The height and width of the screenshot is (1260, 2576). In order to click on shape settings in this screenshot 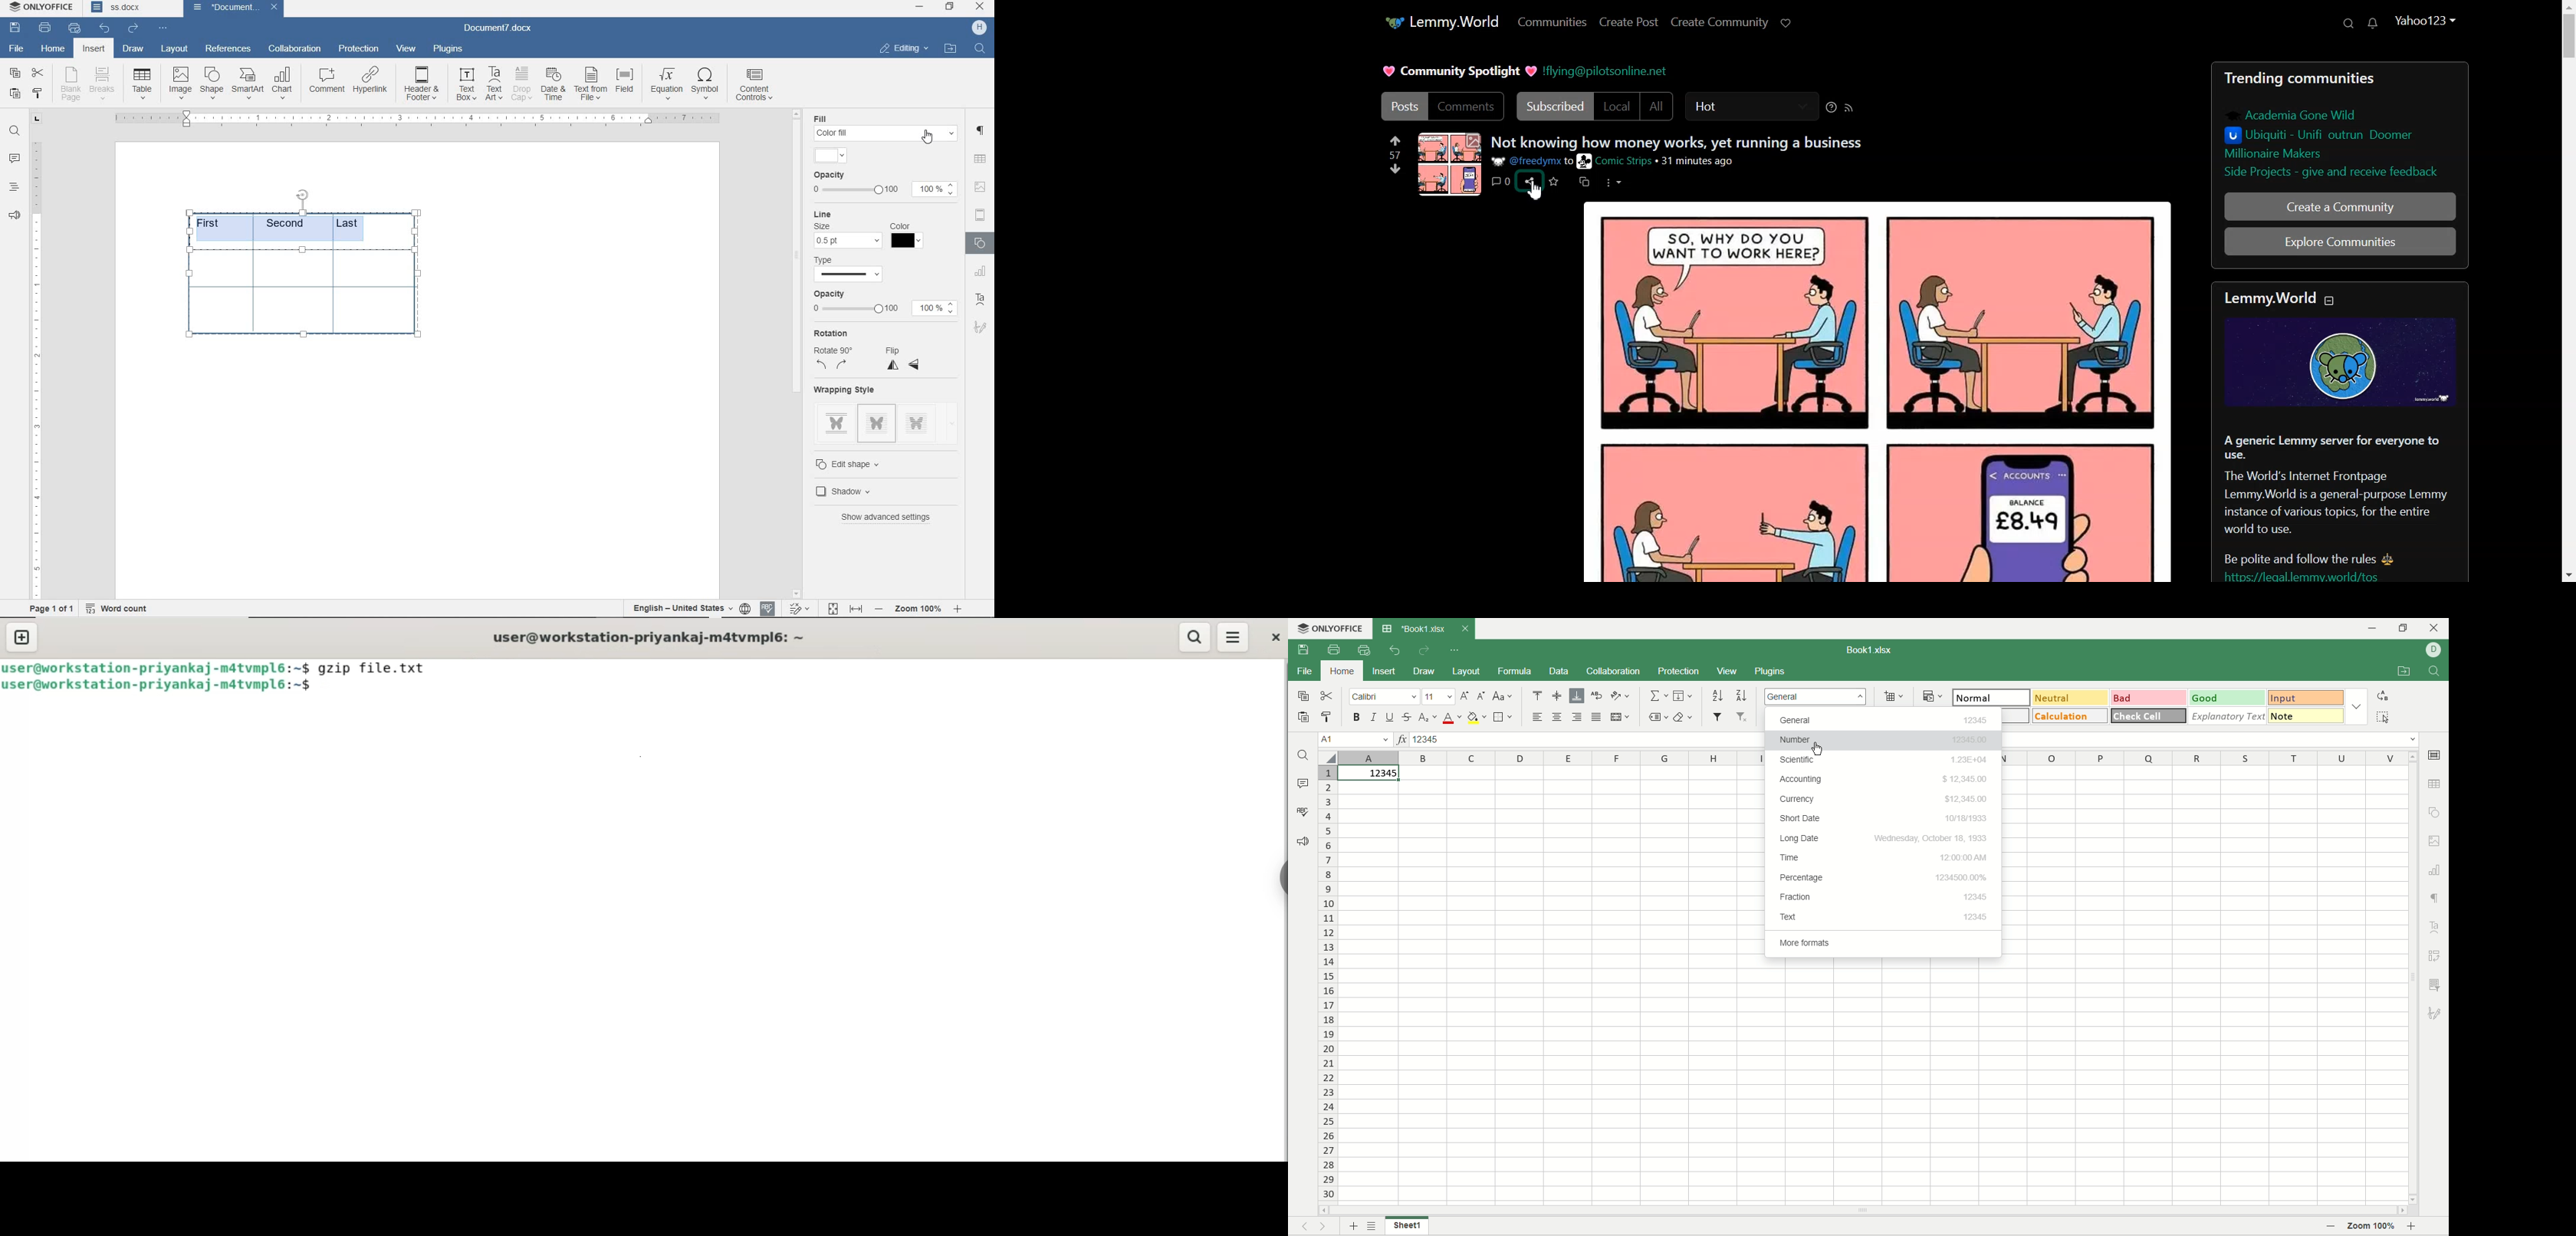, I will do `click(978, 244)`.